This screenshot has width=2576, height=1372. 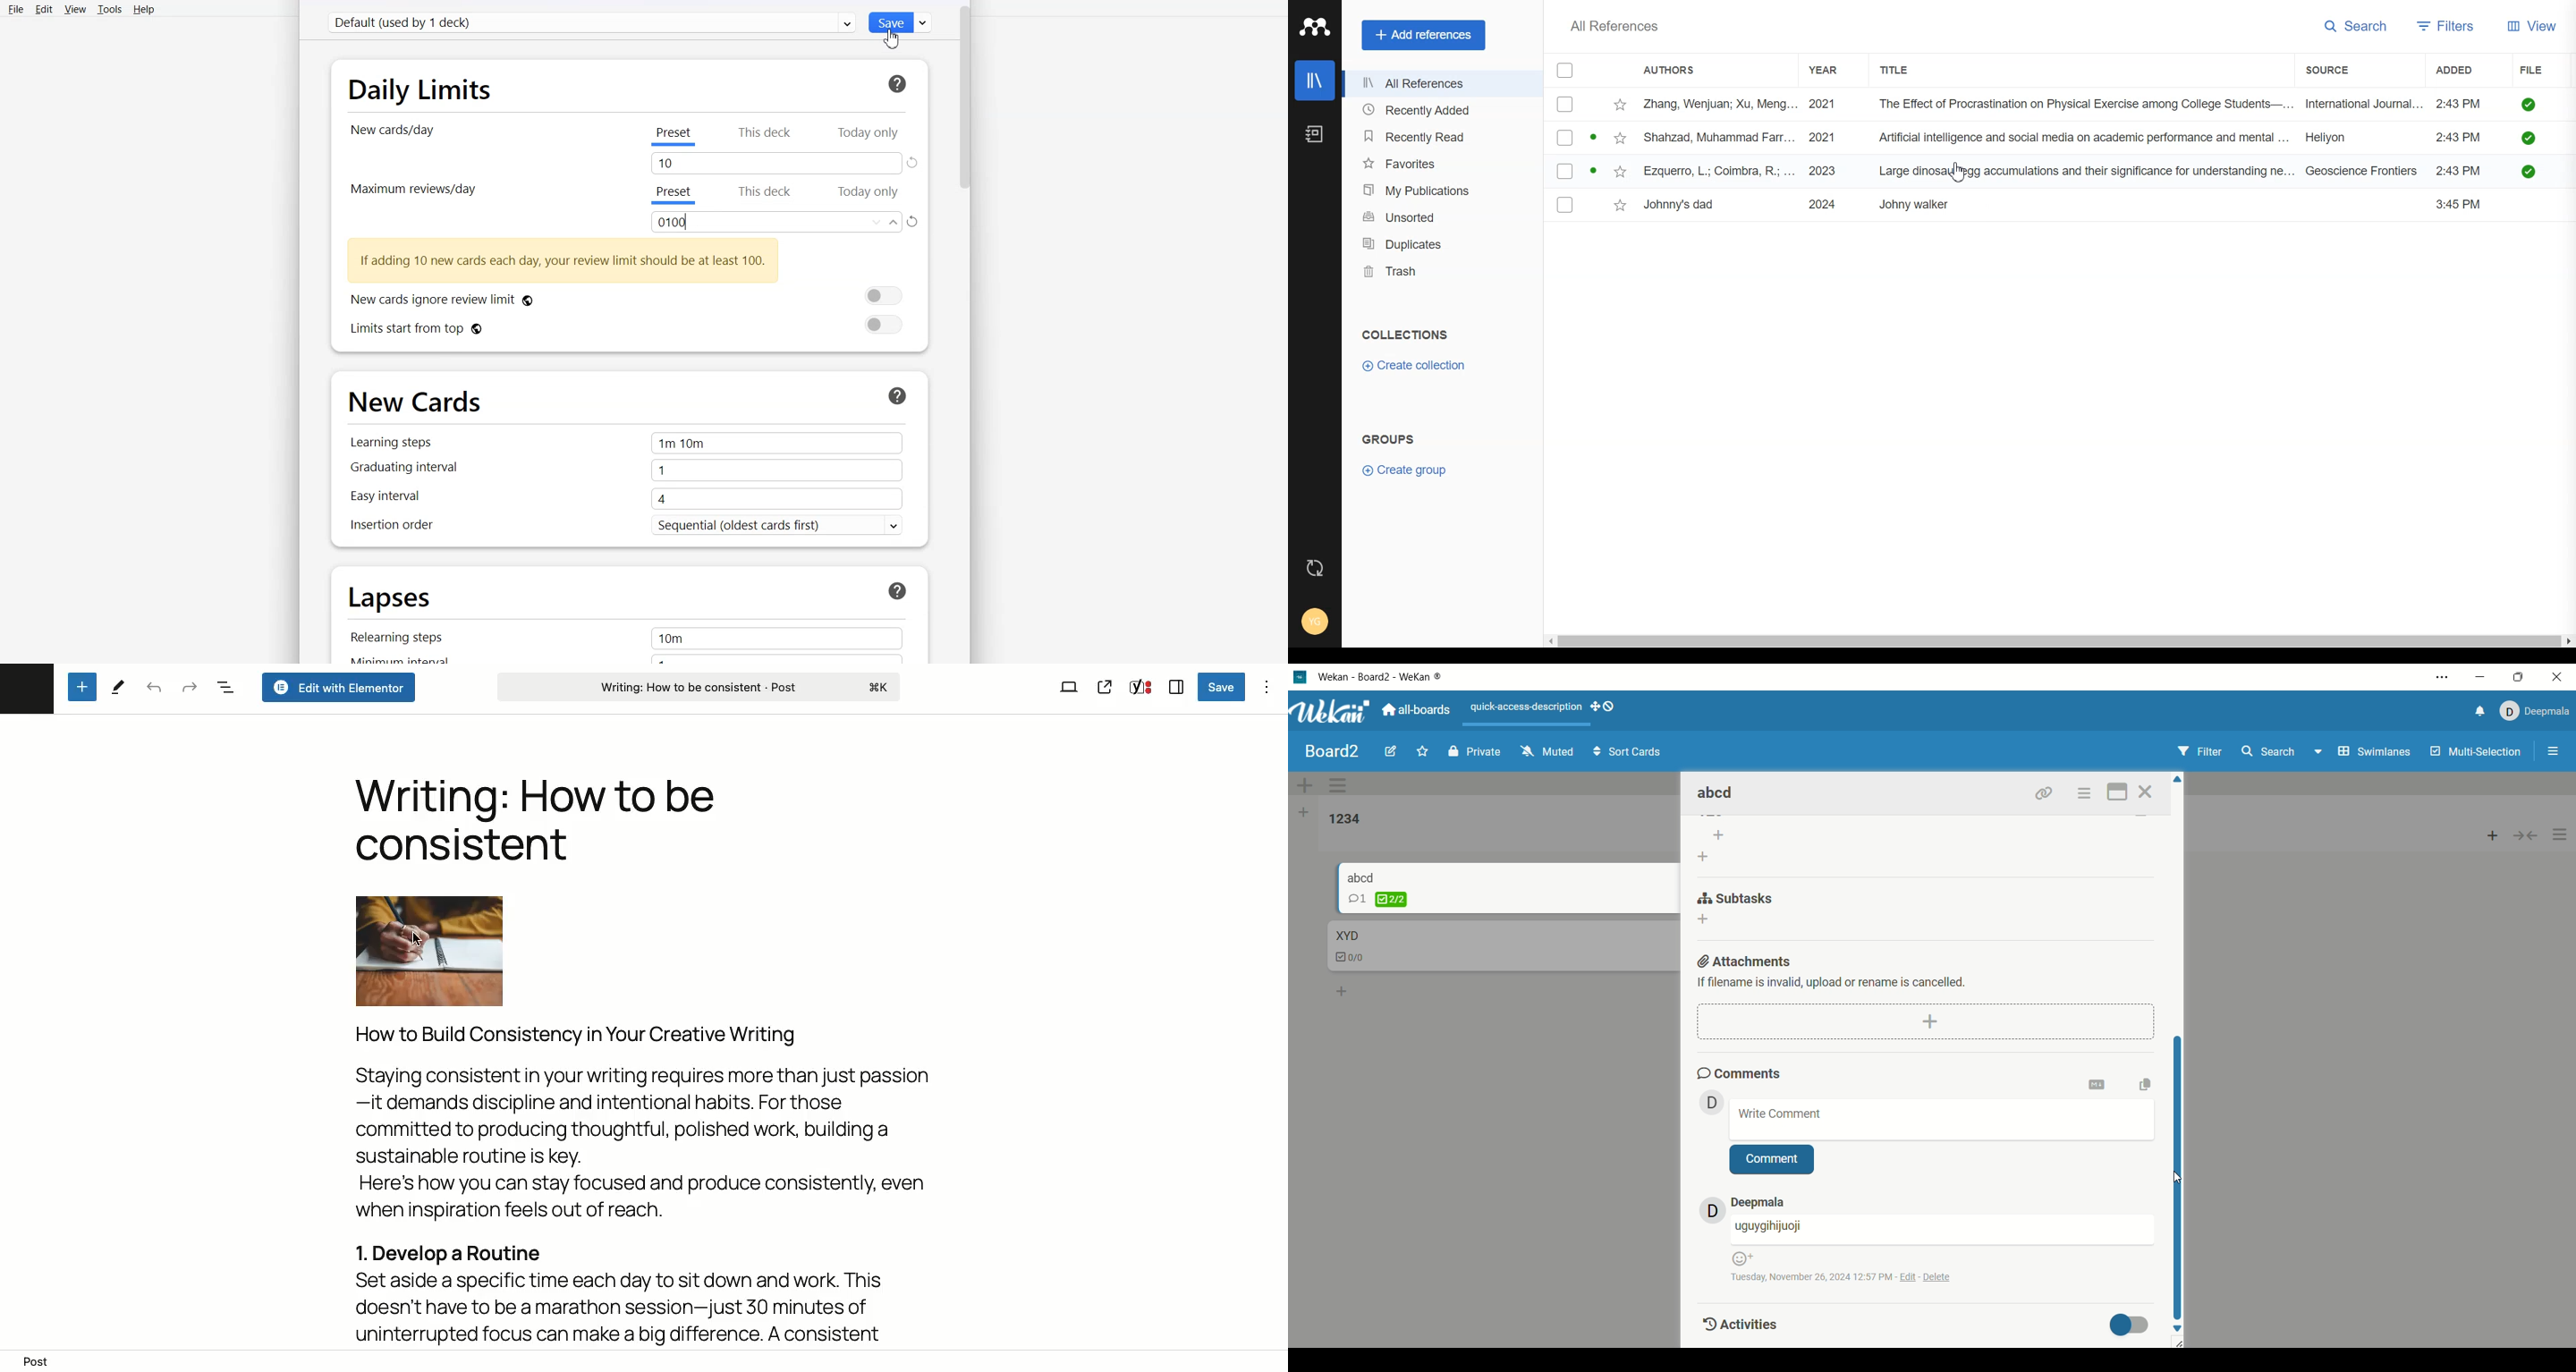 I want to click on Groups, so click(x=1387, y=439).